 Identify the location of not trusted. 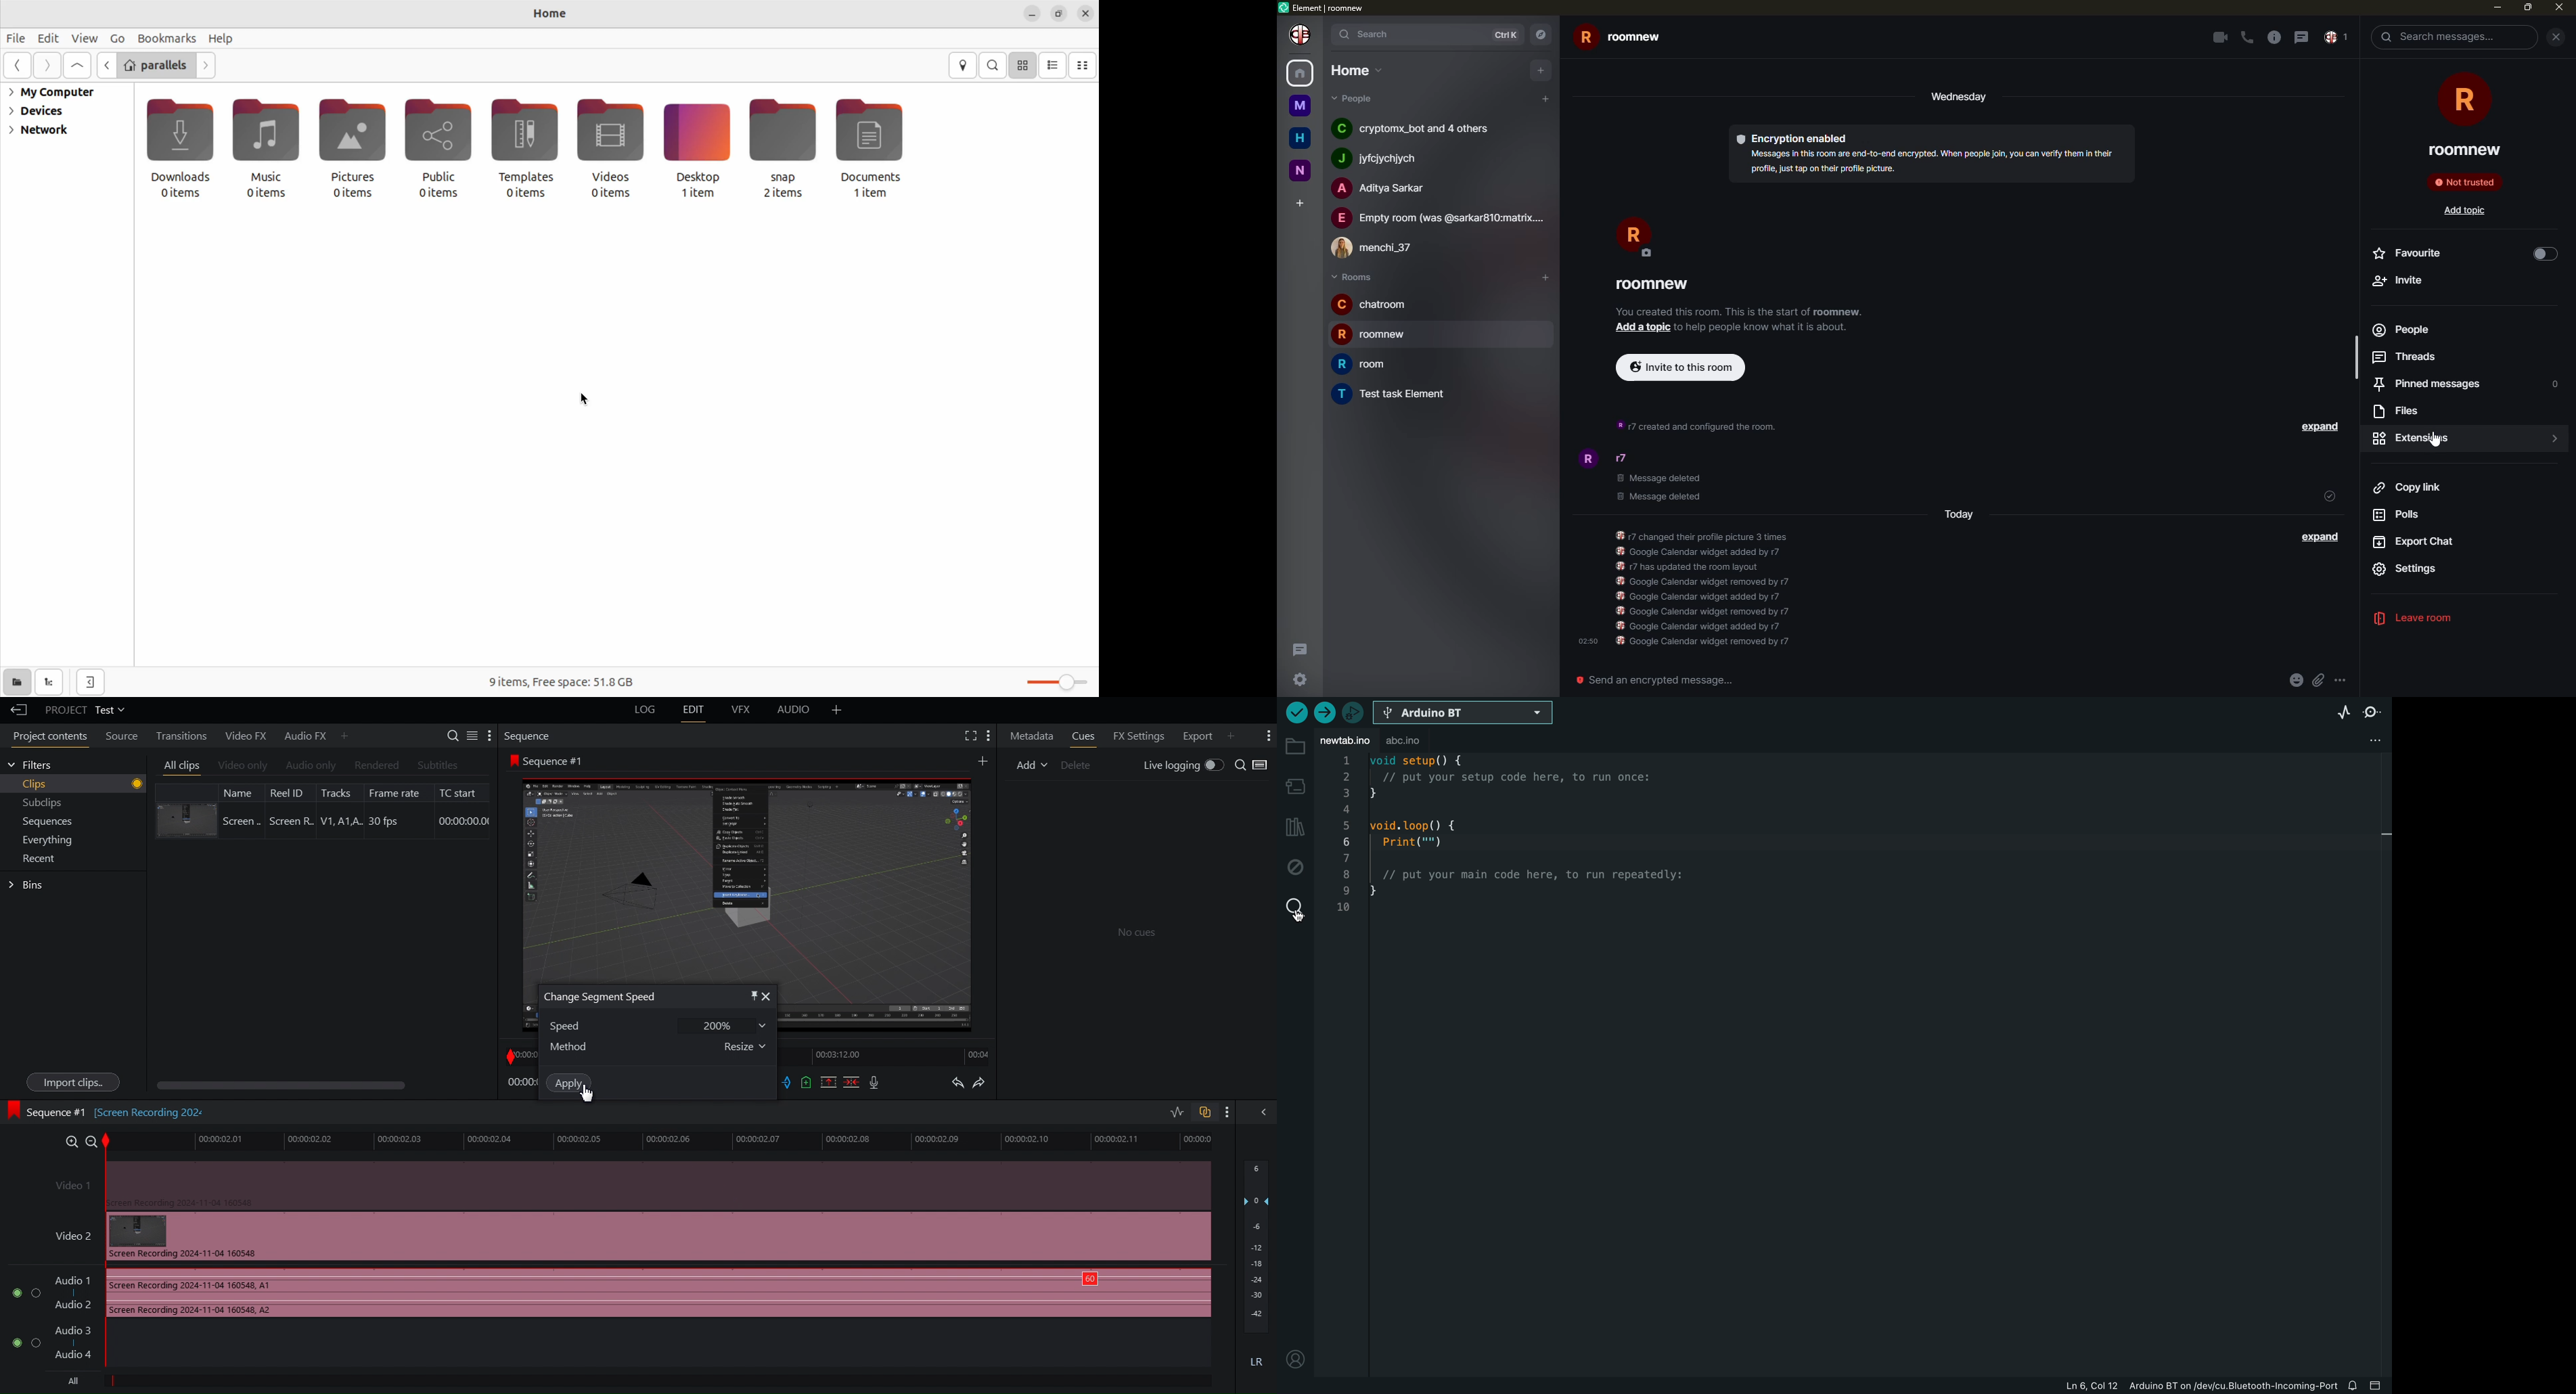
(2462, 183).